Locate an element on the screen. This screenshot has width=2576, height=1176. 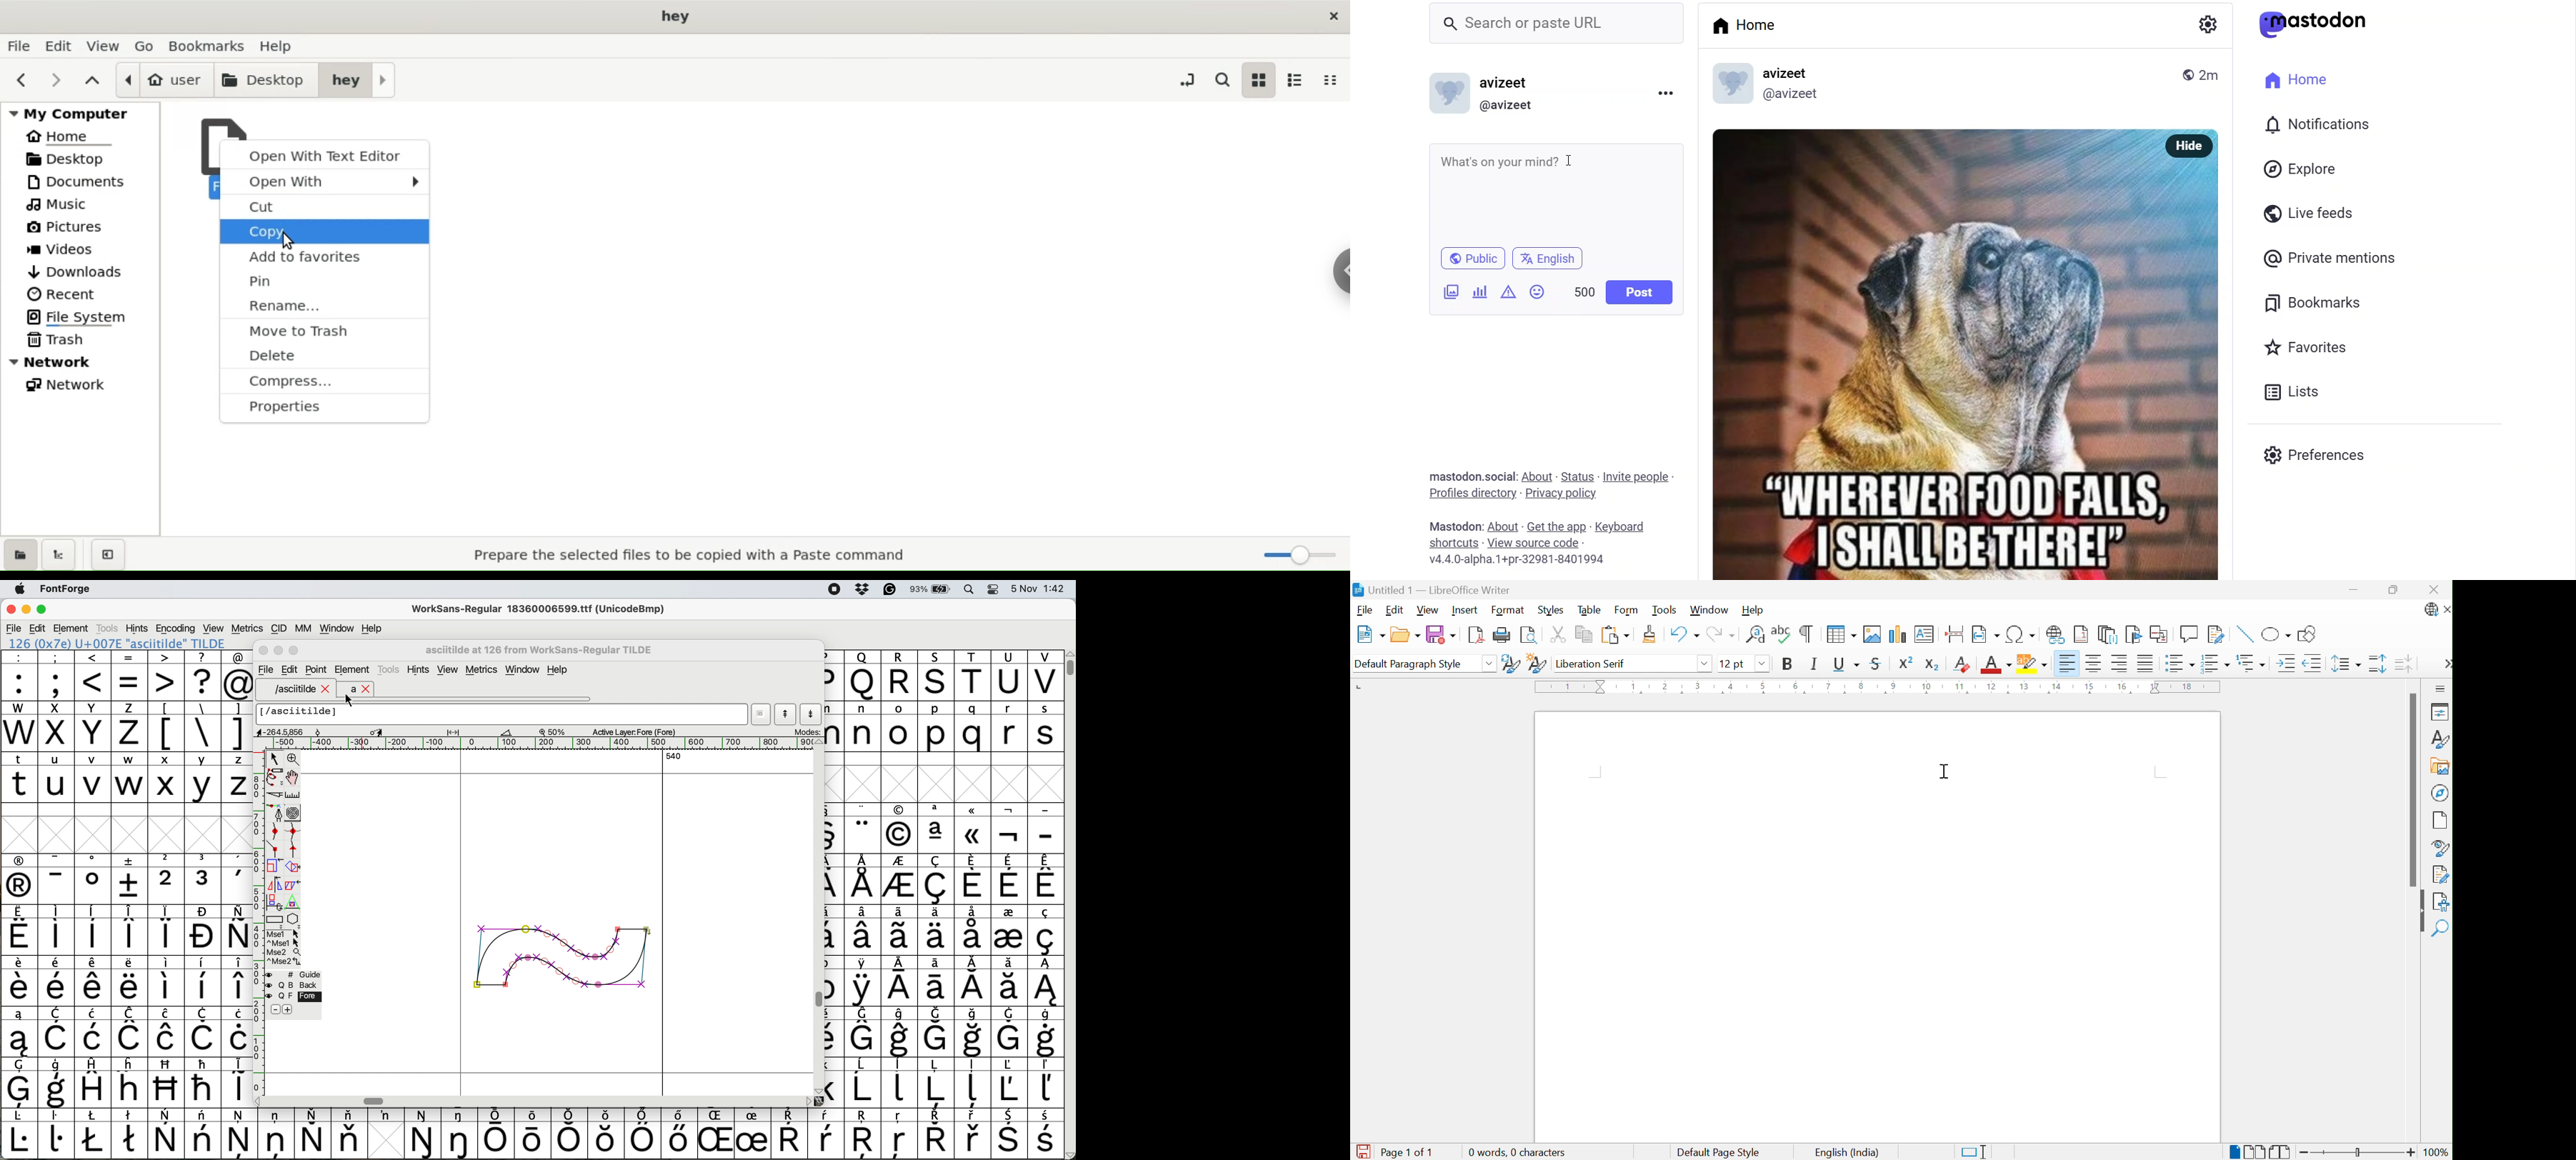
 is located at coordinates (718, 1133).